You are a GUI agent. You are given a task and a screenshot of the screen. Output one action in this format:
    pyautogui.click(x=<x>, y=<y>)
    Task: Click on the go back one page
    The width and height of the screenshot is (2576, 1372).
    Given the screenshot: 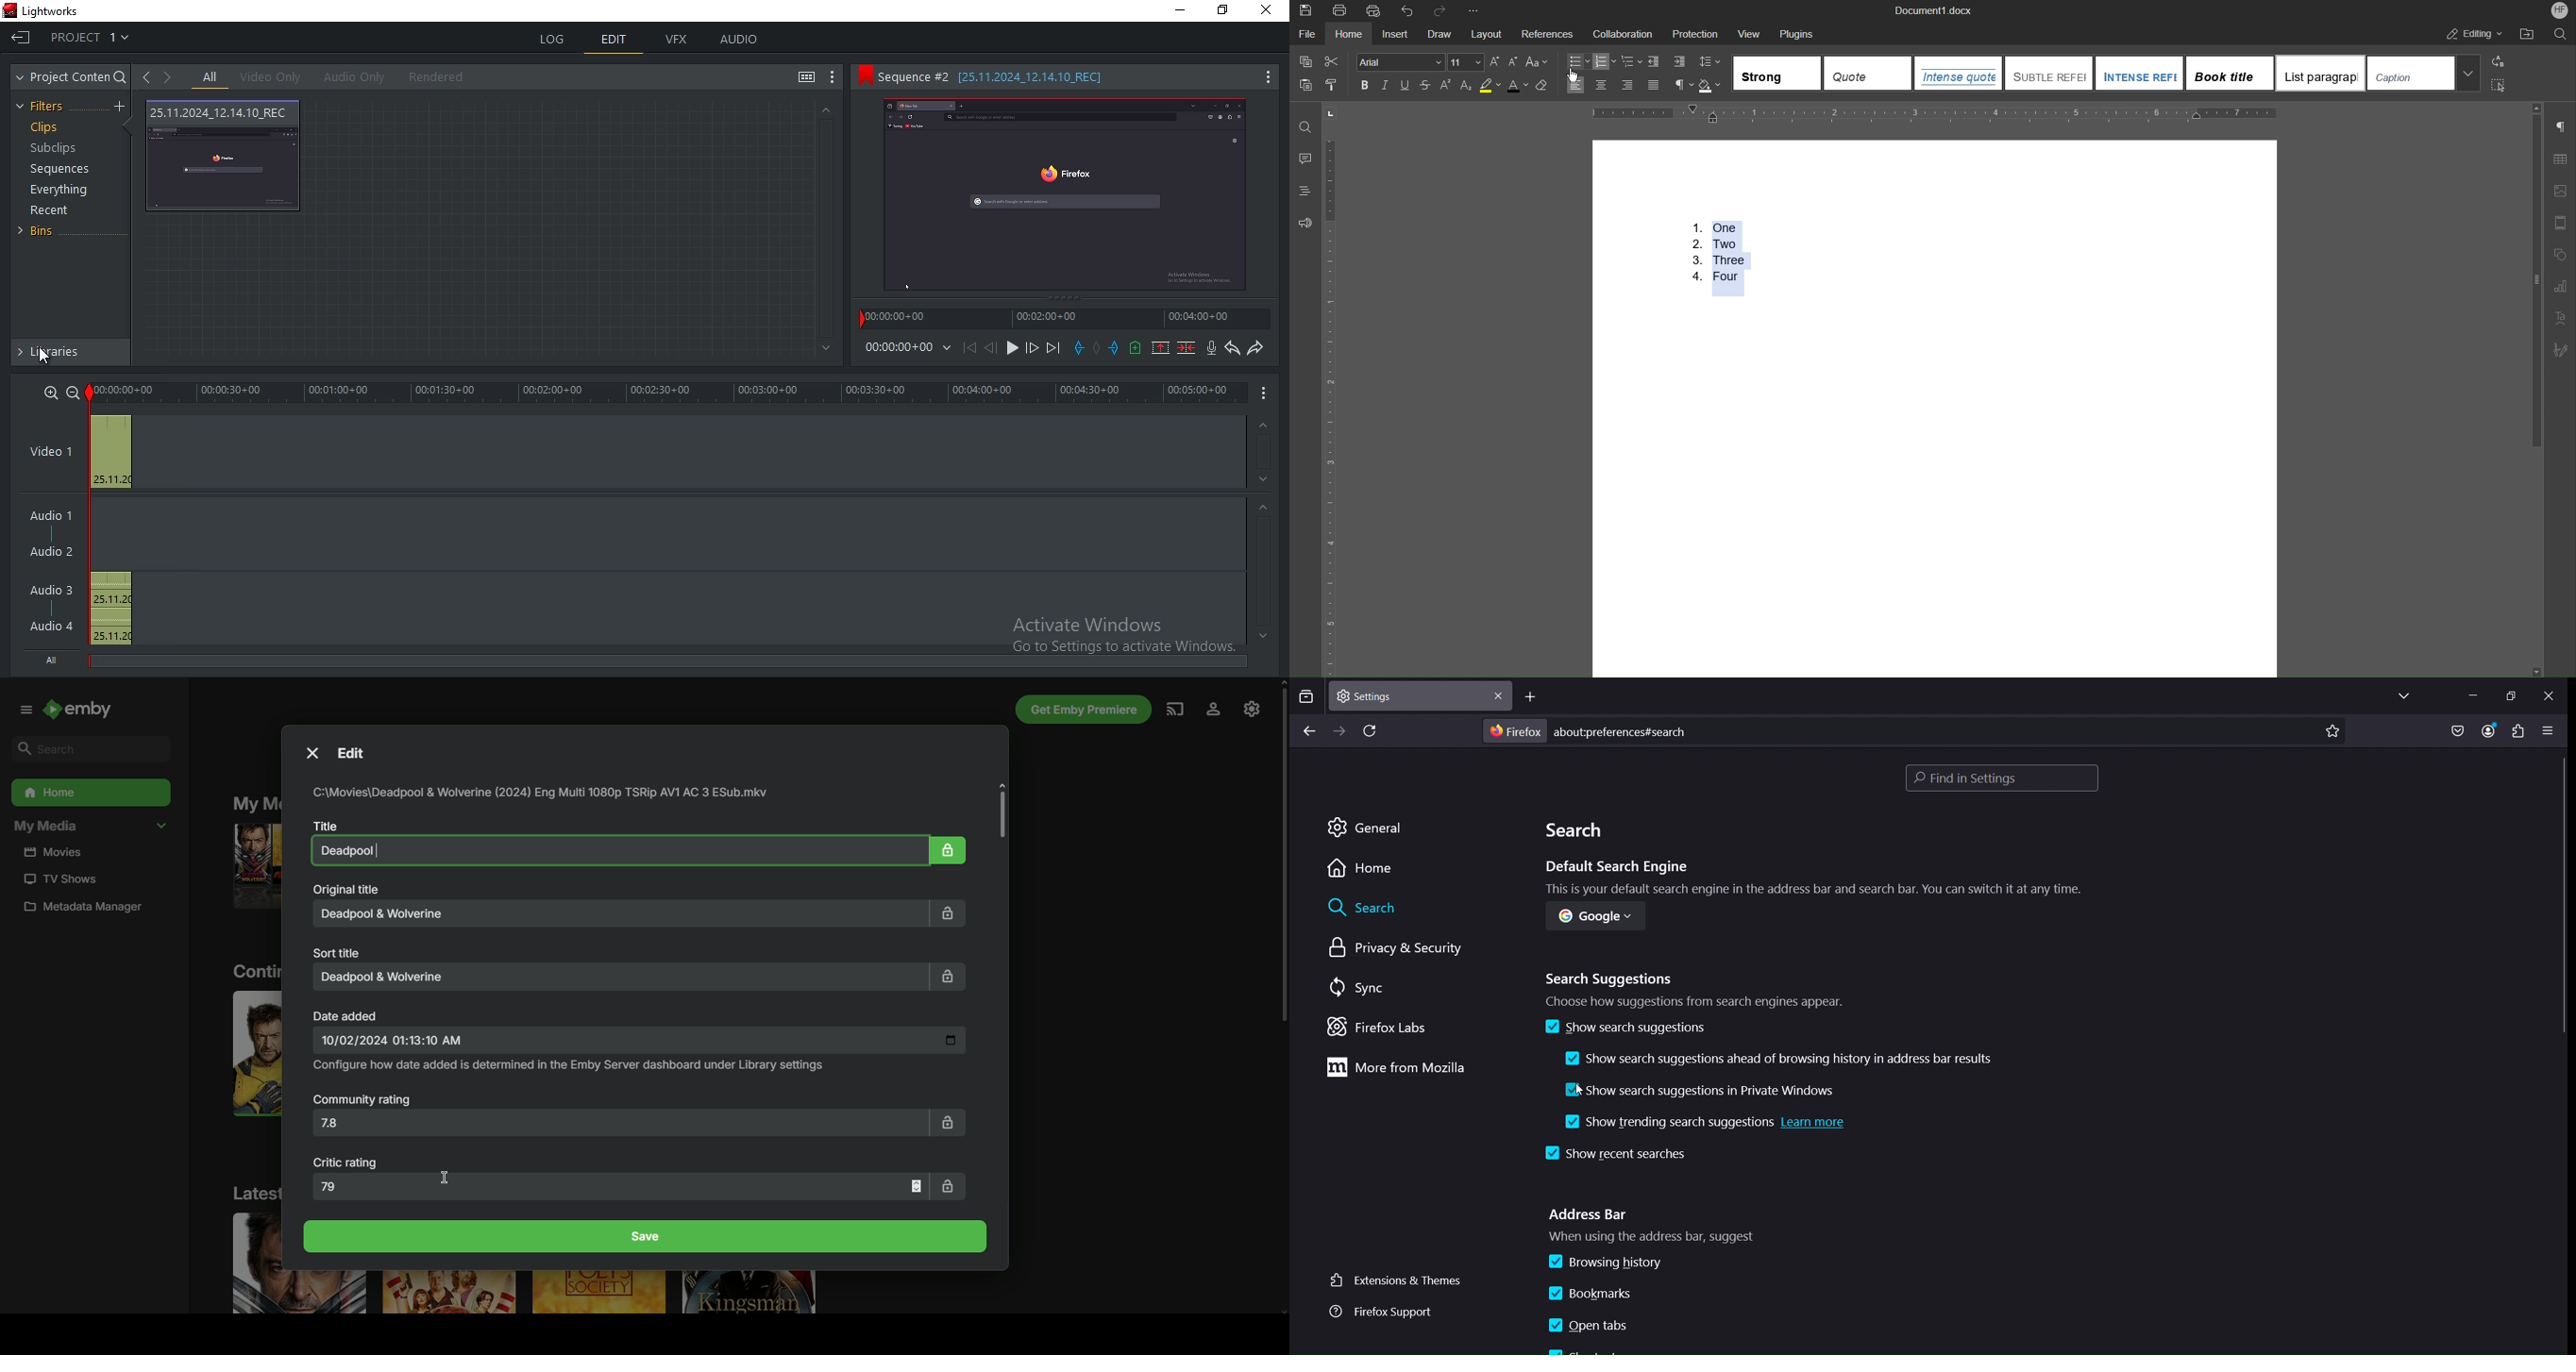 What is the action you would take?
    pyautogui.click(x=1309, y=732)
    